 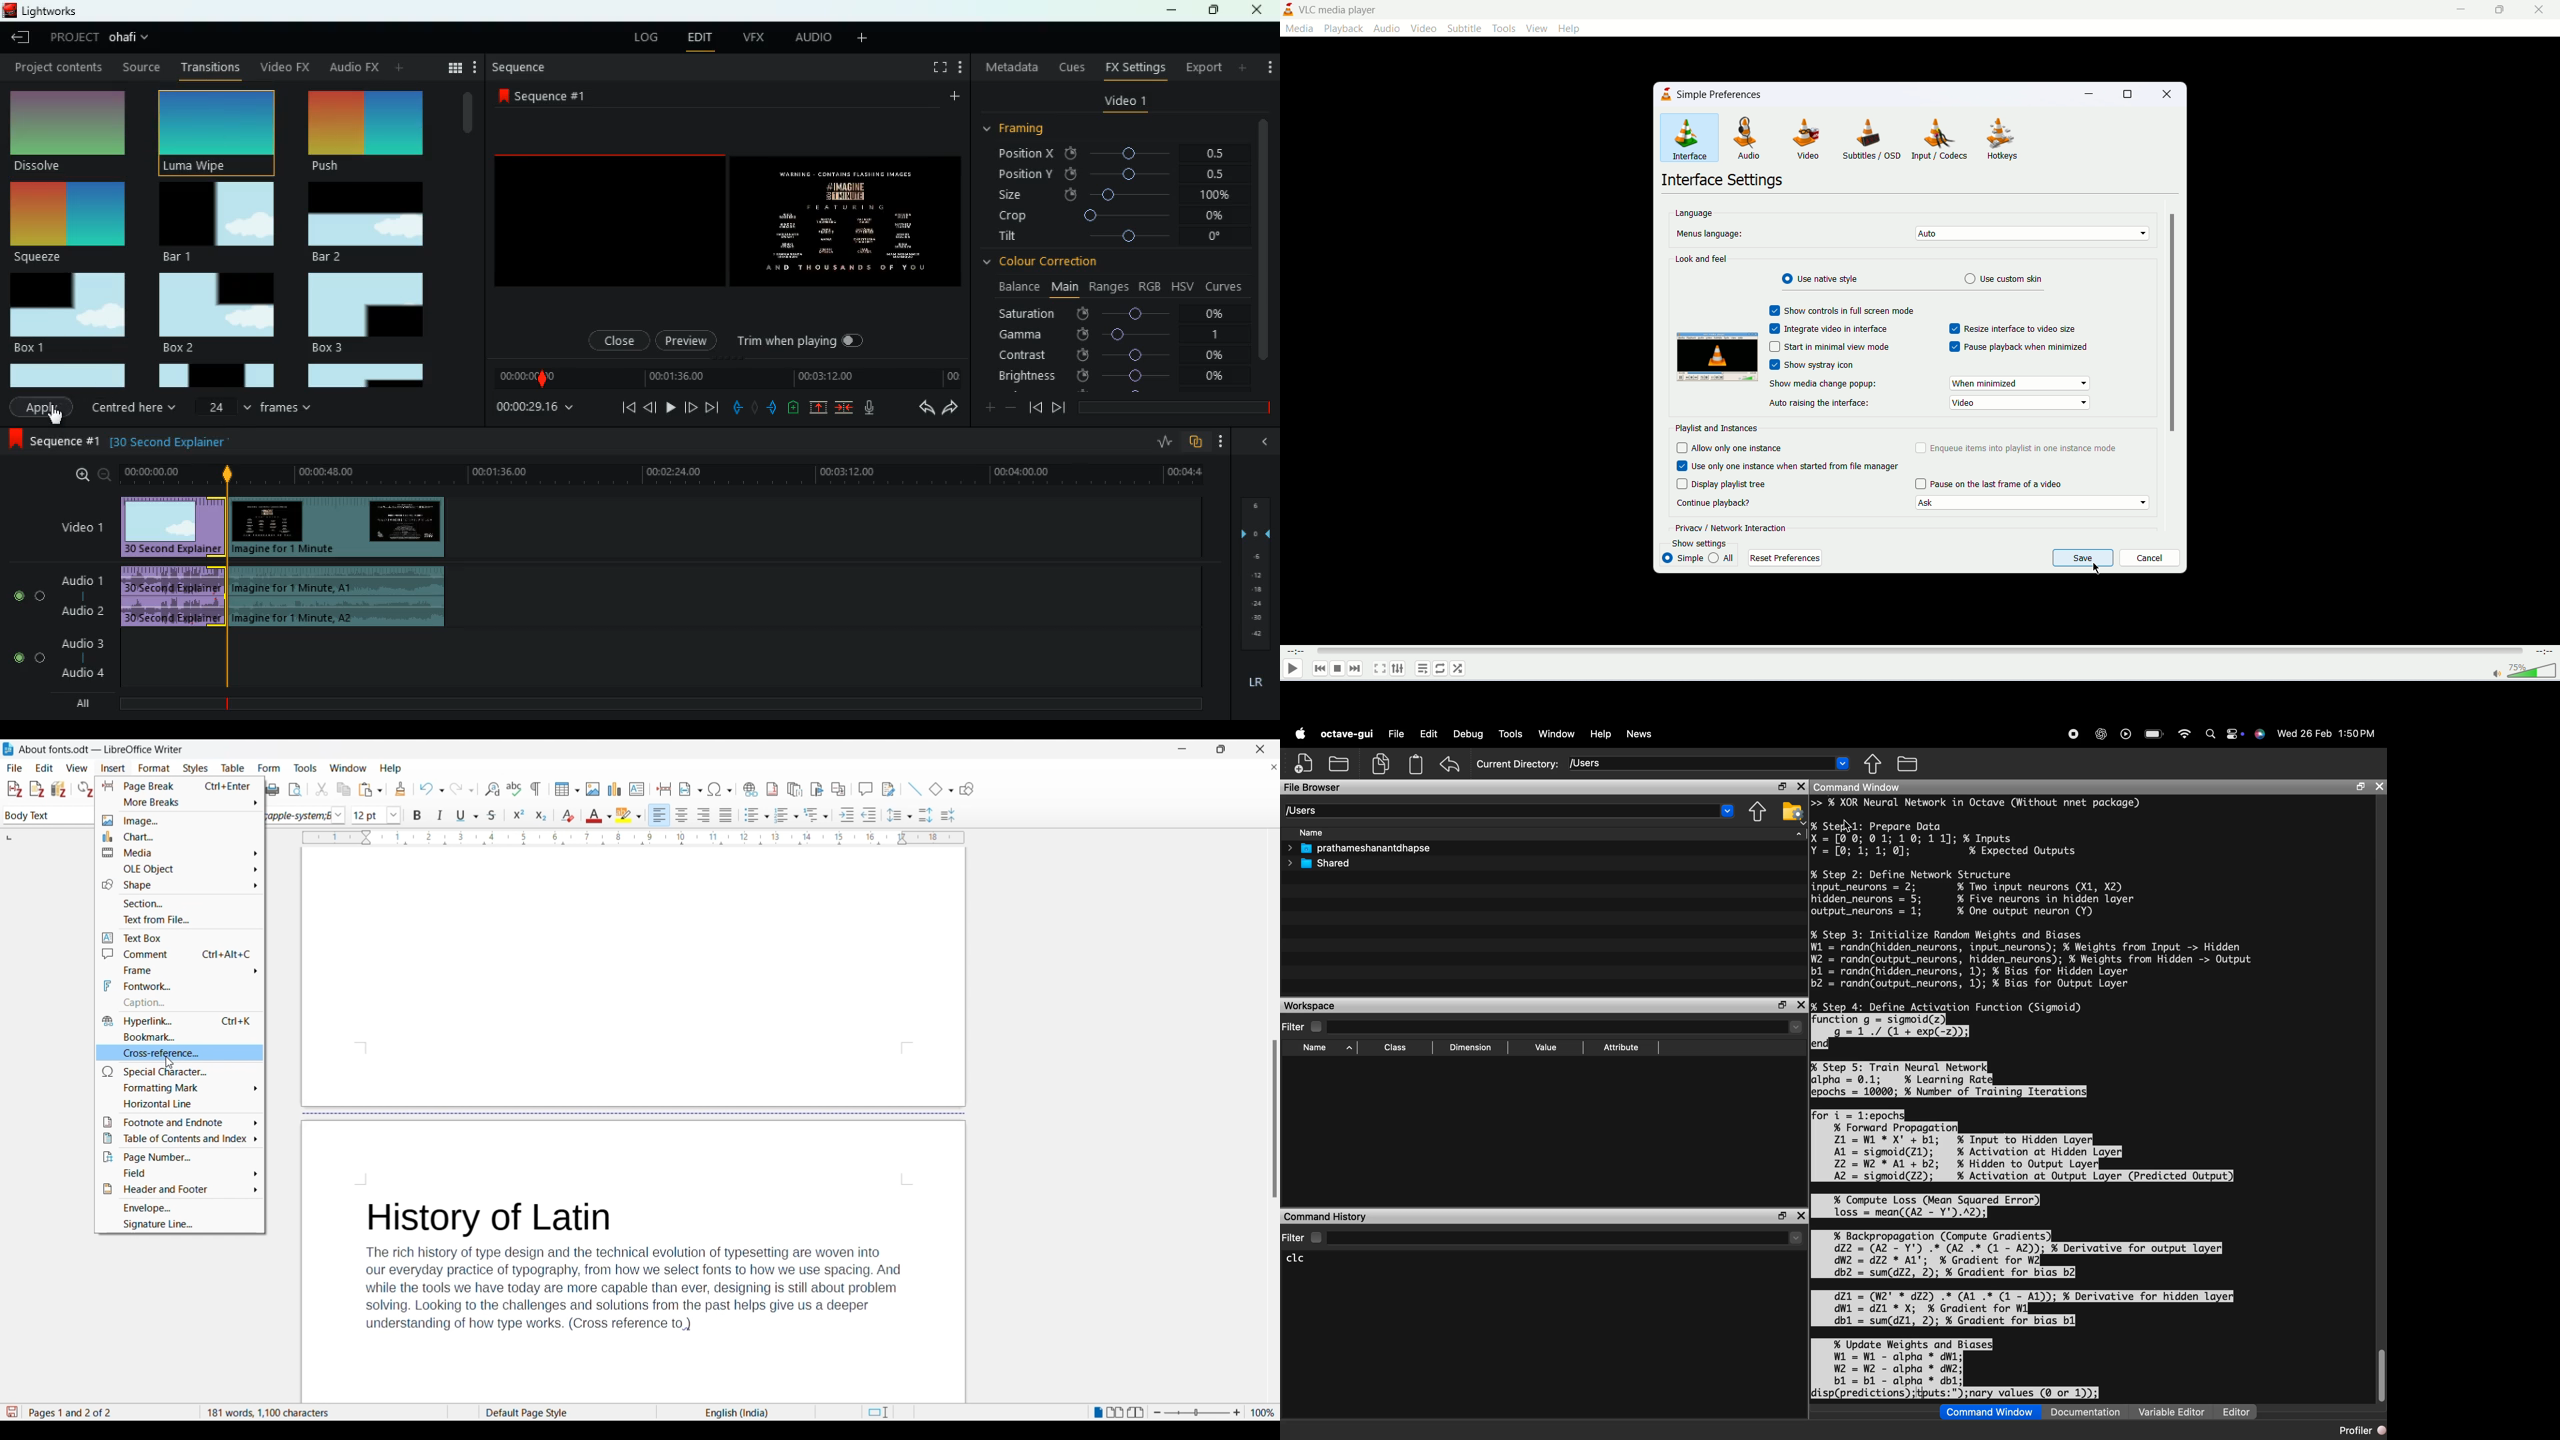 What do you see at coordinates (659, 815) in the screenshot?
I see `Align left, current selection highlighted` at bounding box center [659, 815].